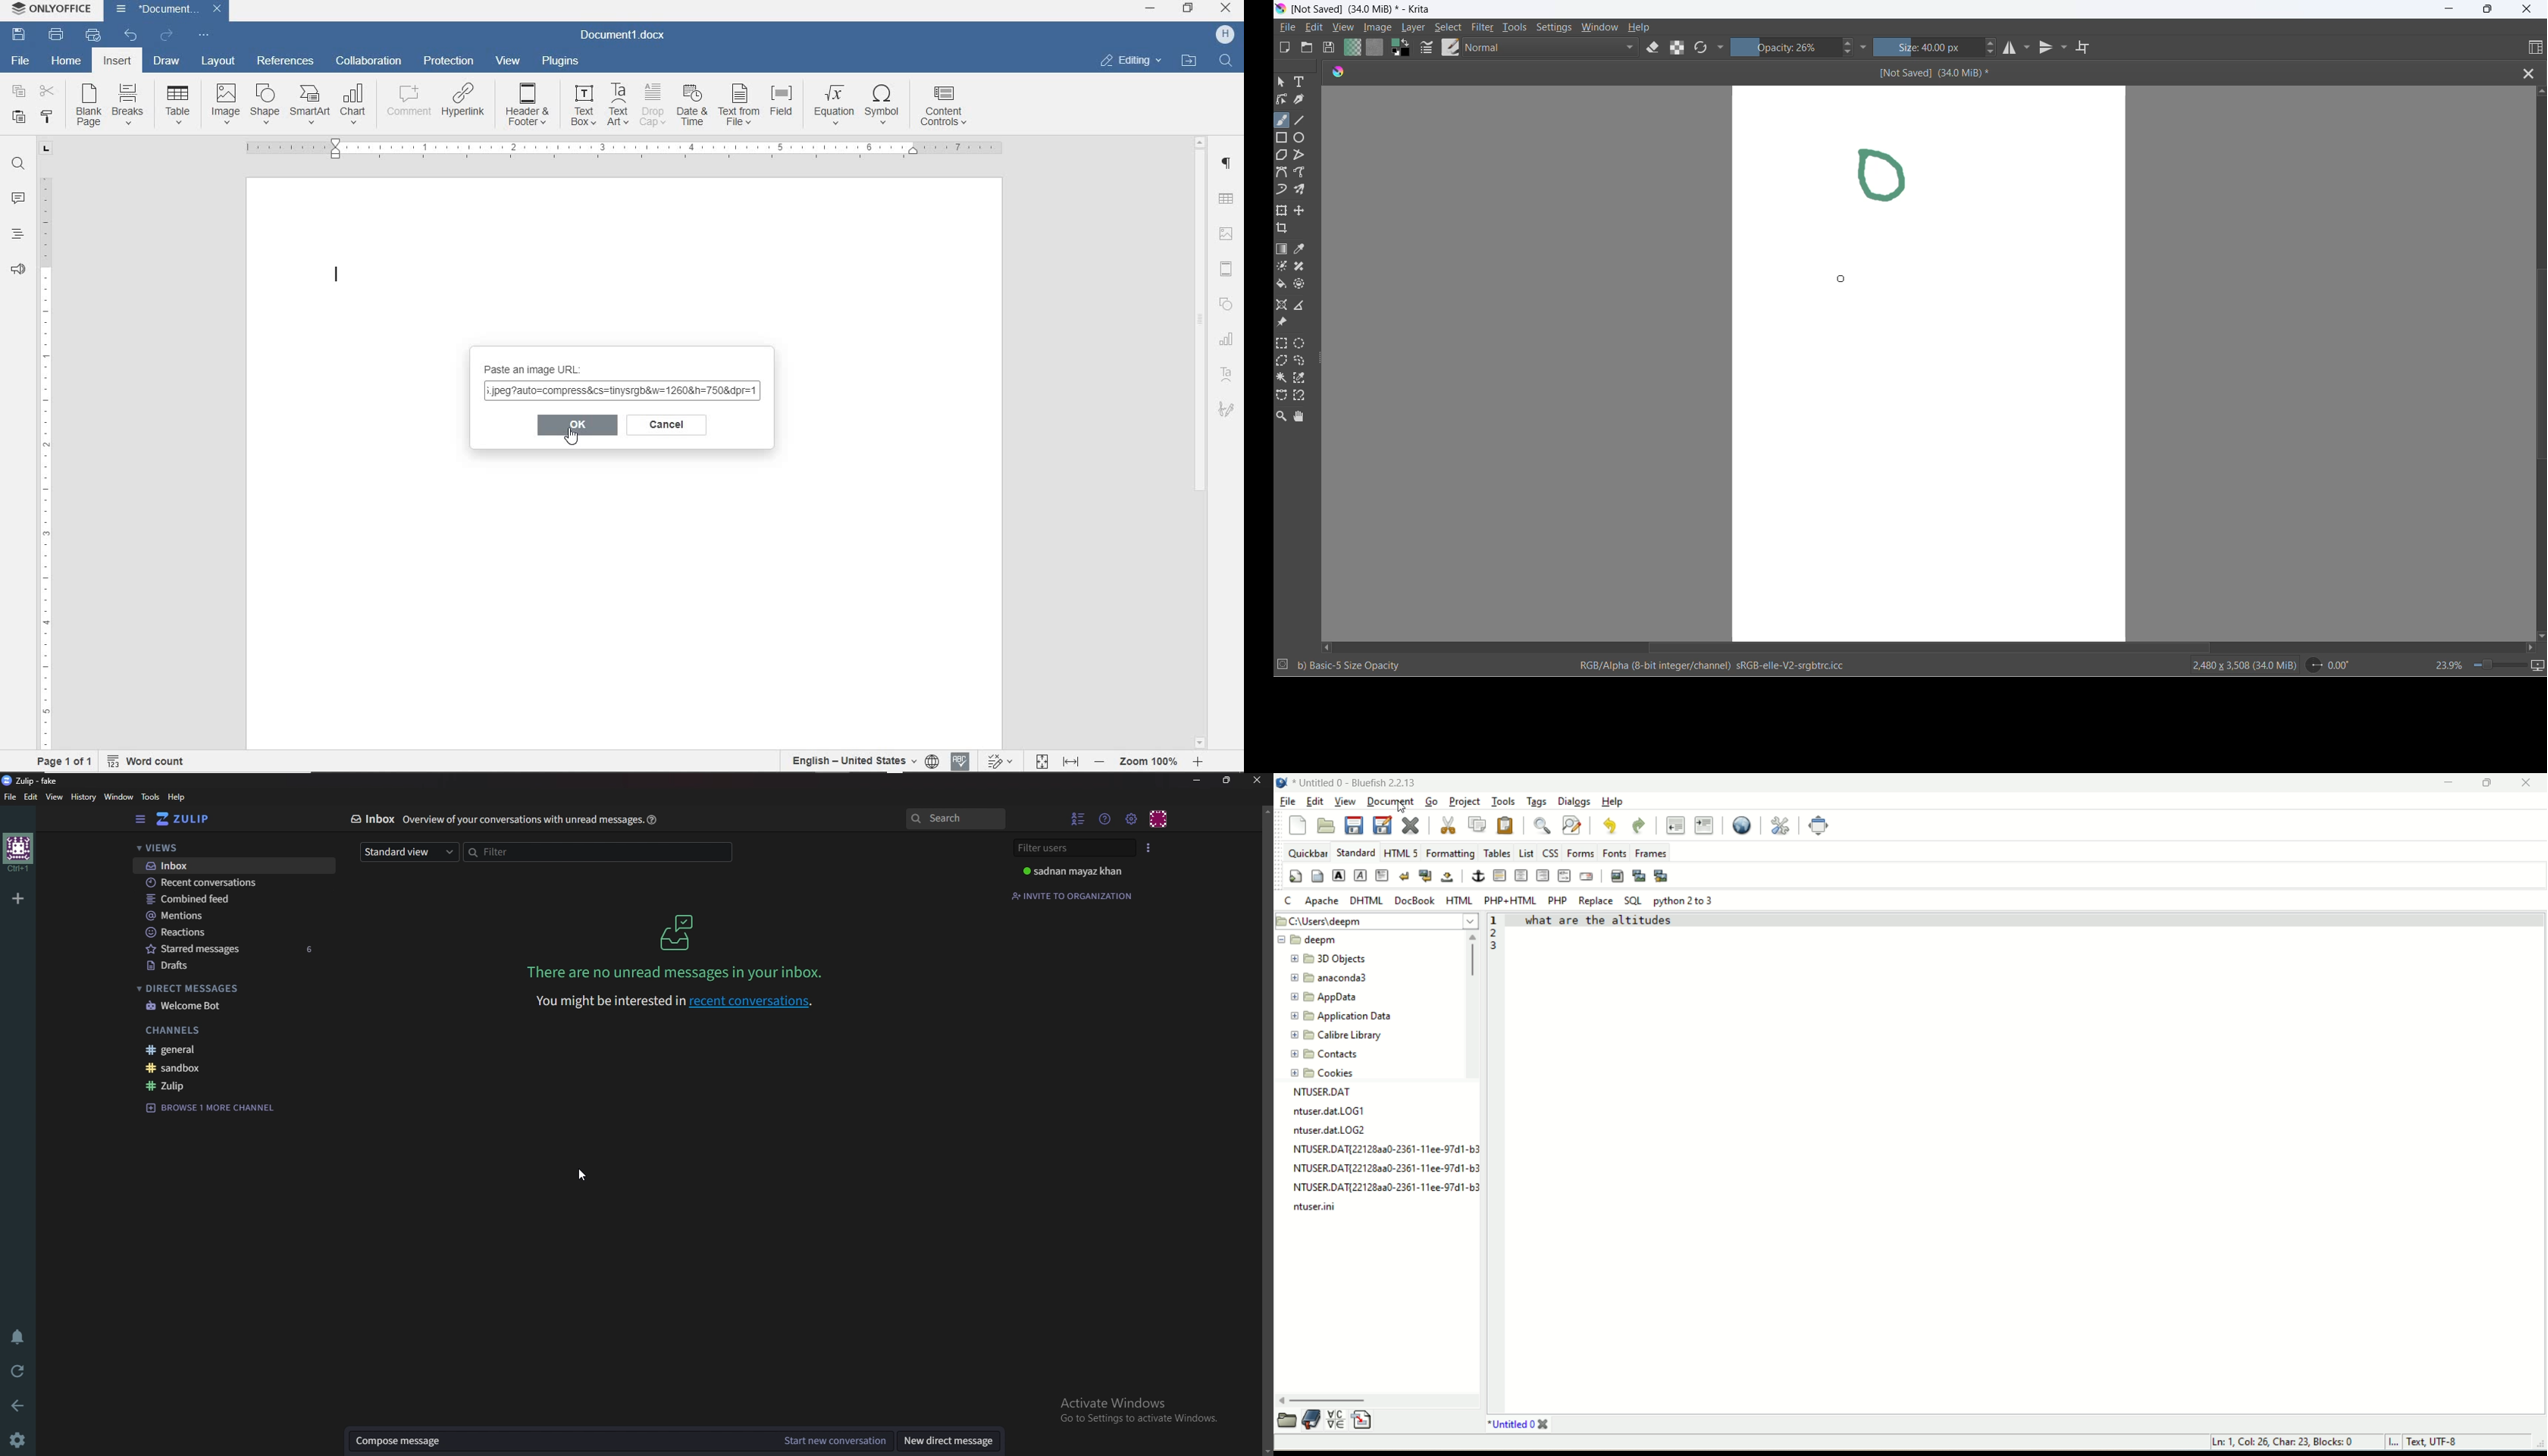 The width and height of the screenshot is (2548, 1456). Describe the element at coordinates (670, 427) in the screenshot. I see `cancel` at that location.